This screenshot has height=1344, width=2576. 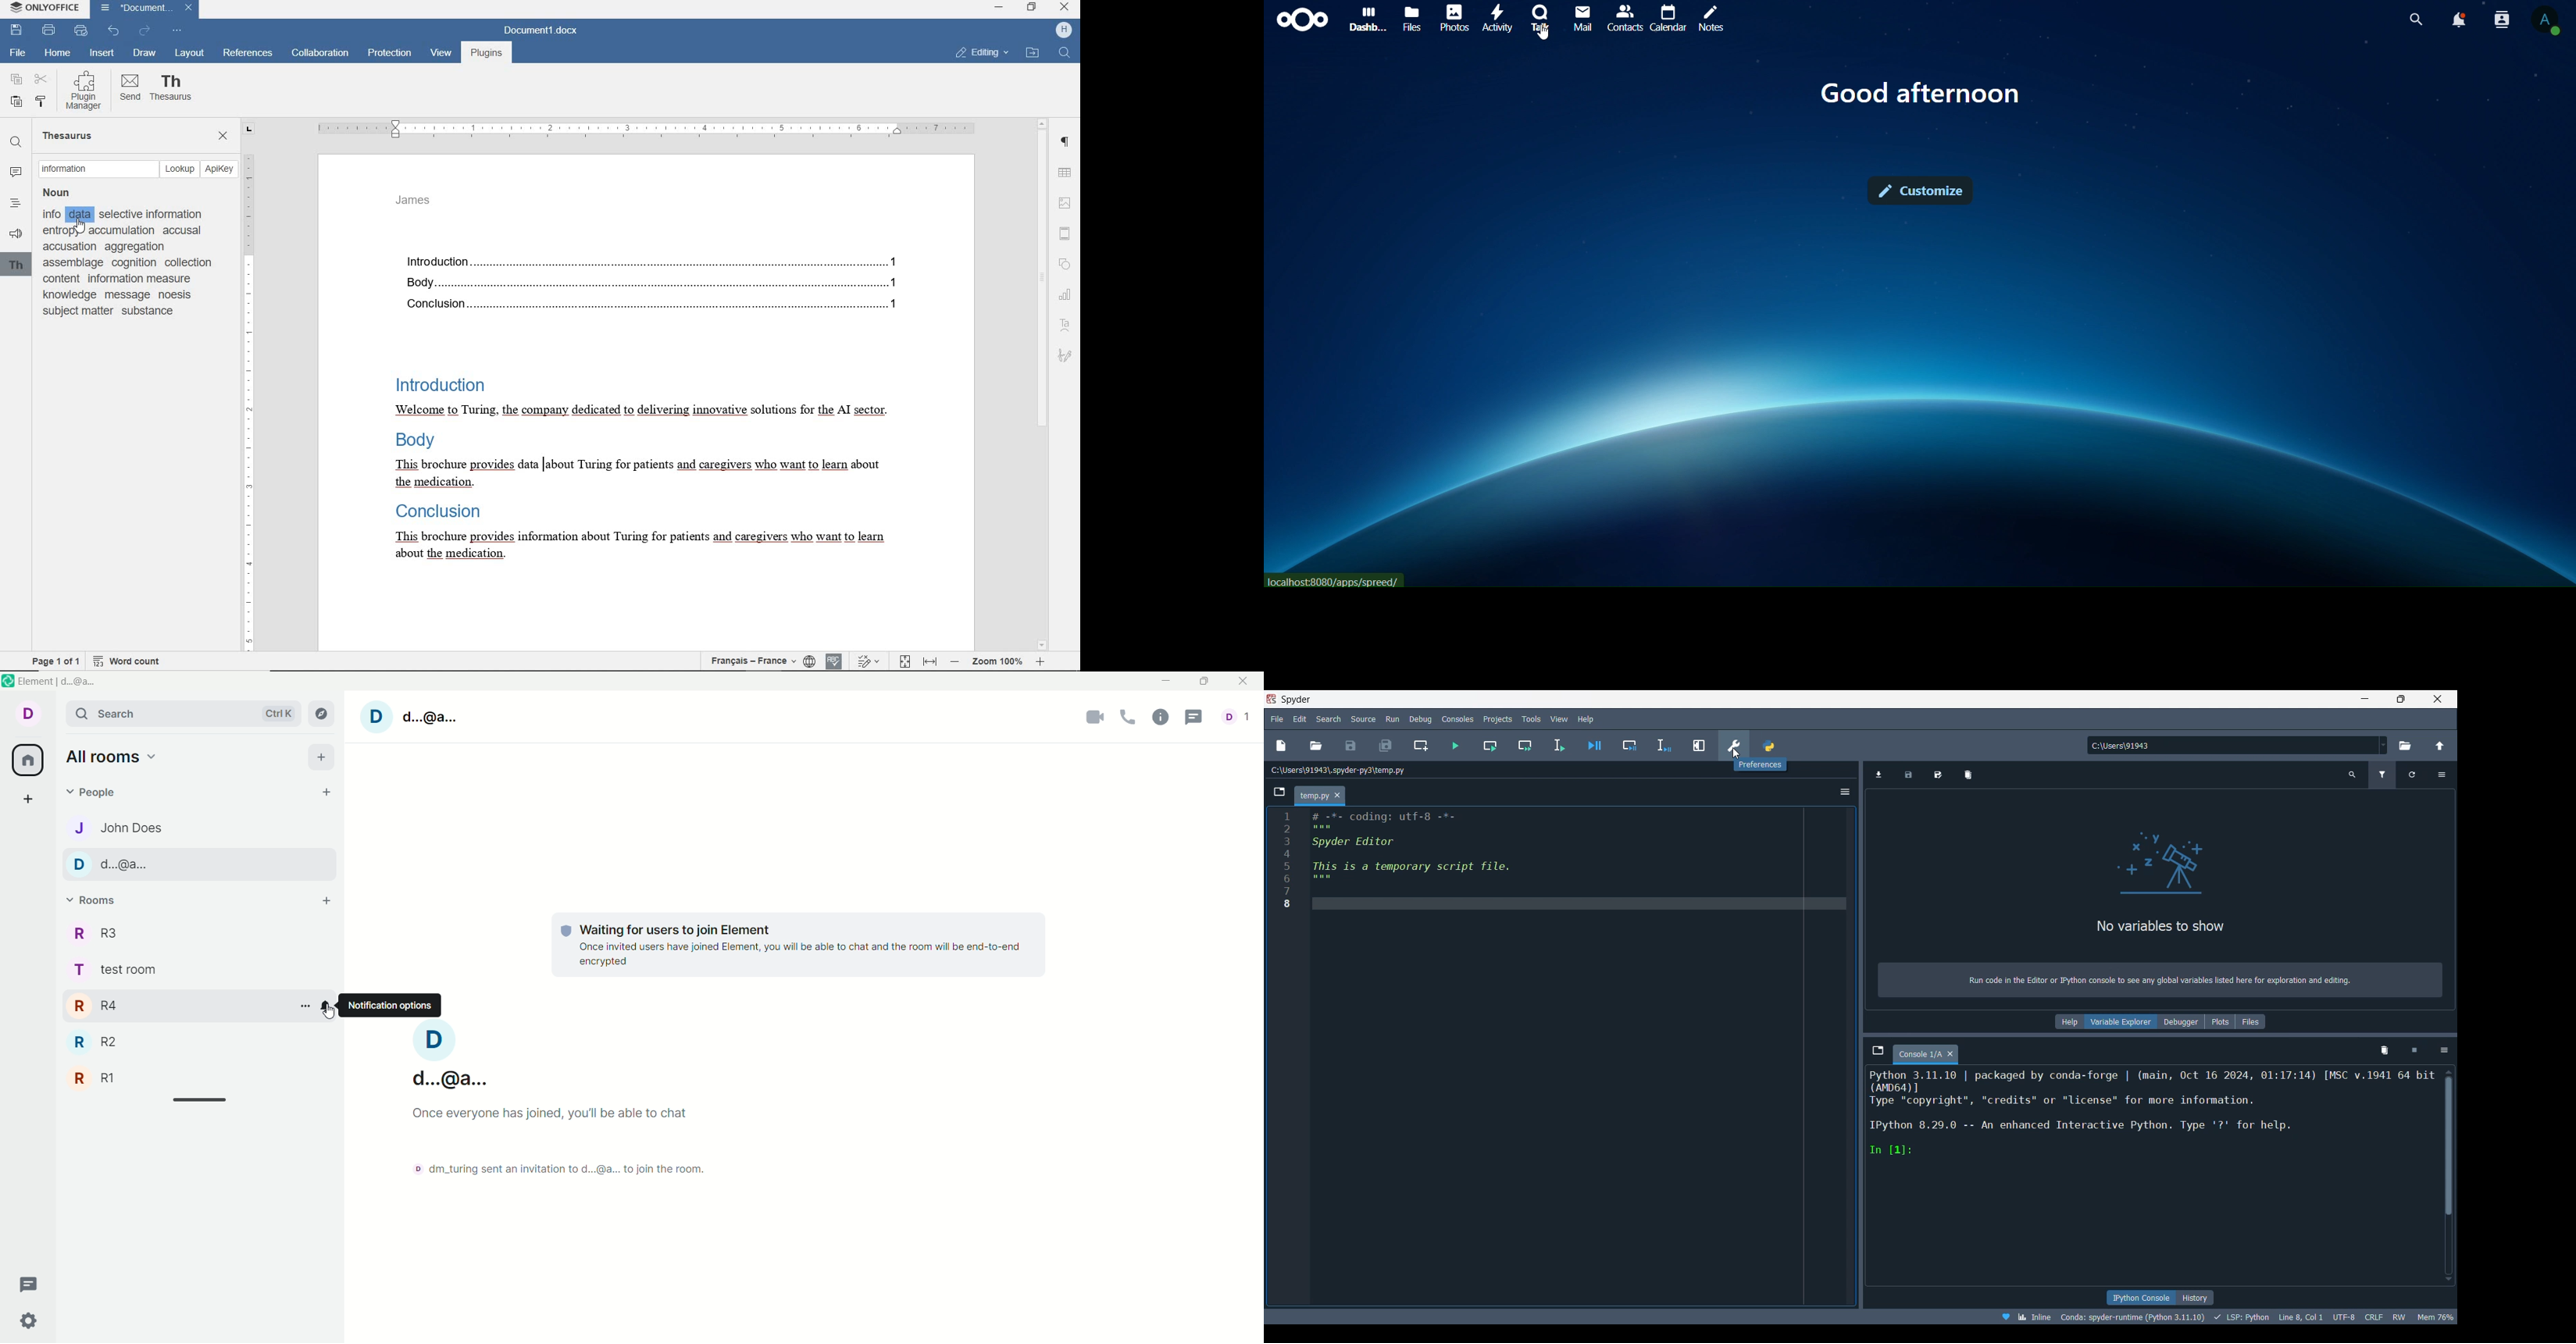 I want to click on COLLABORATION, so click(x=320, y=54).